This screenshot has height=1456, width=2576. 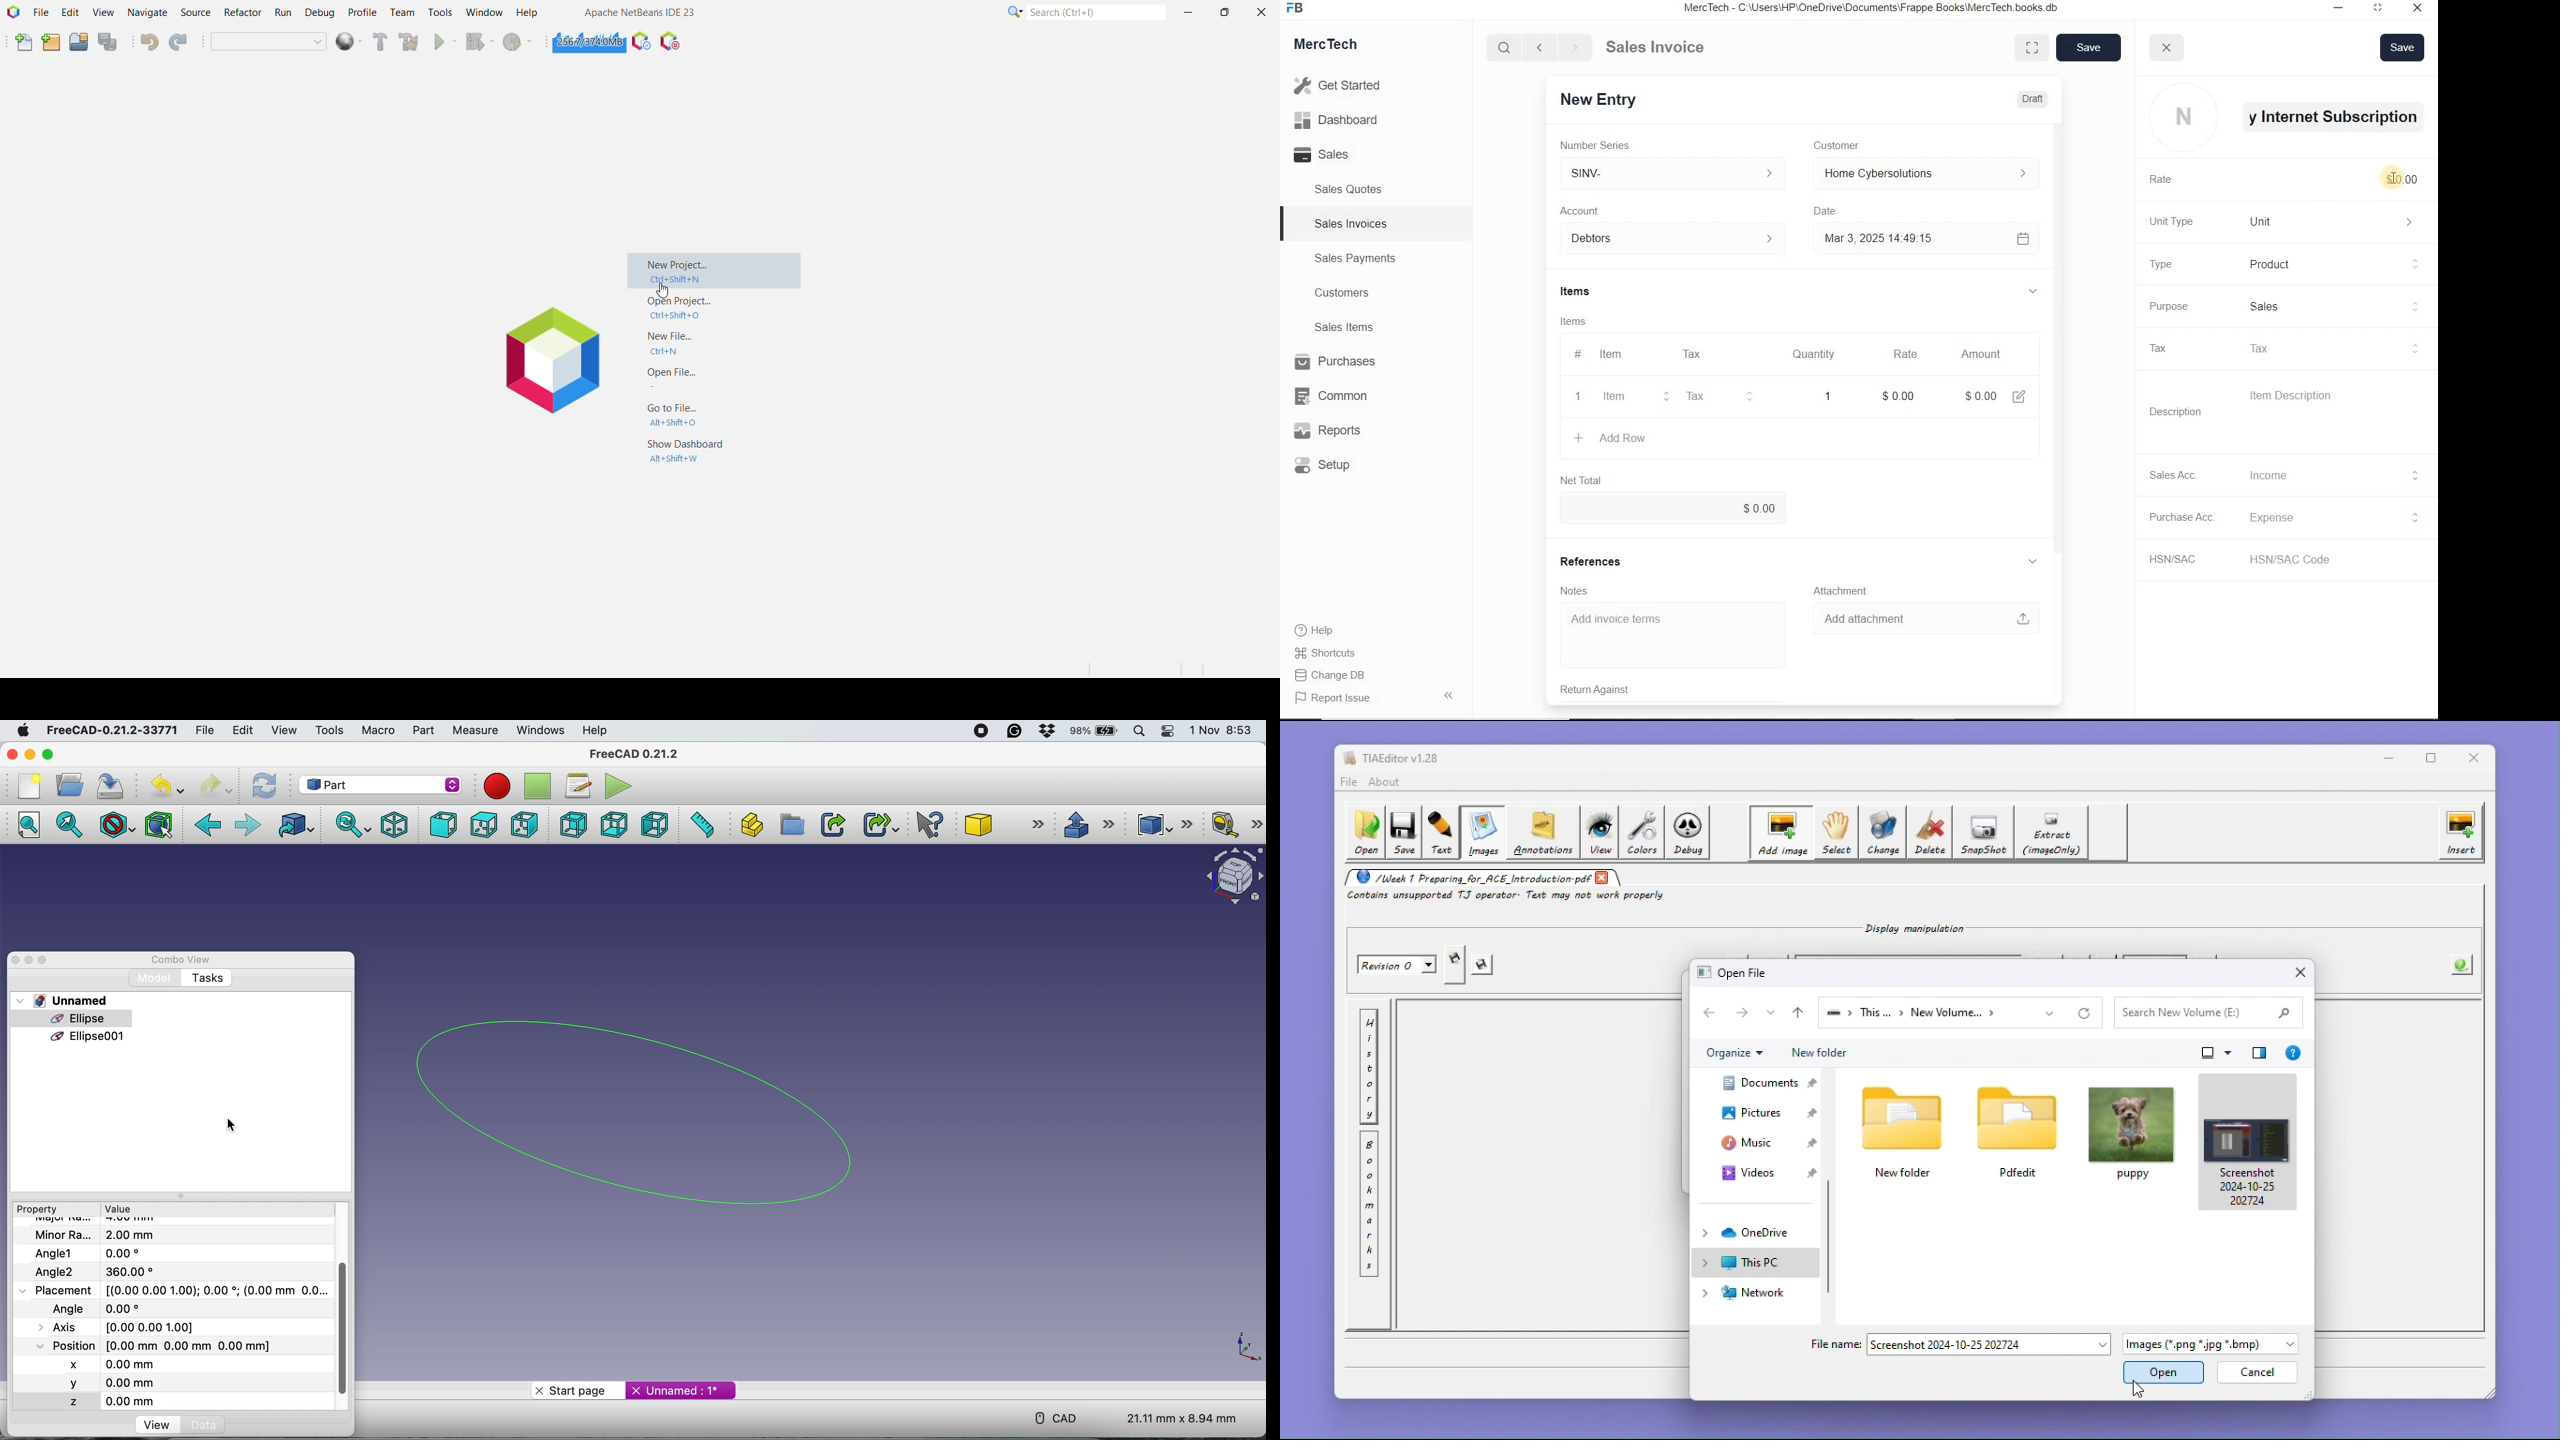 What do you see at coordinates (1506, 48) in the screenshot?
I see `Search` at bounding box center [1506, 48].